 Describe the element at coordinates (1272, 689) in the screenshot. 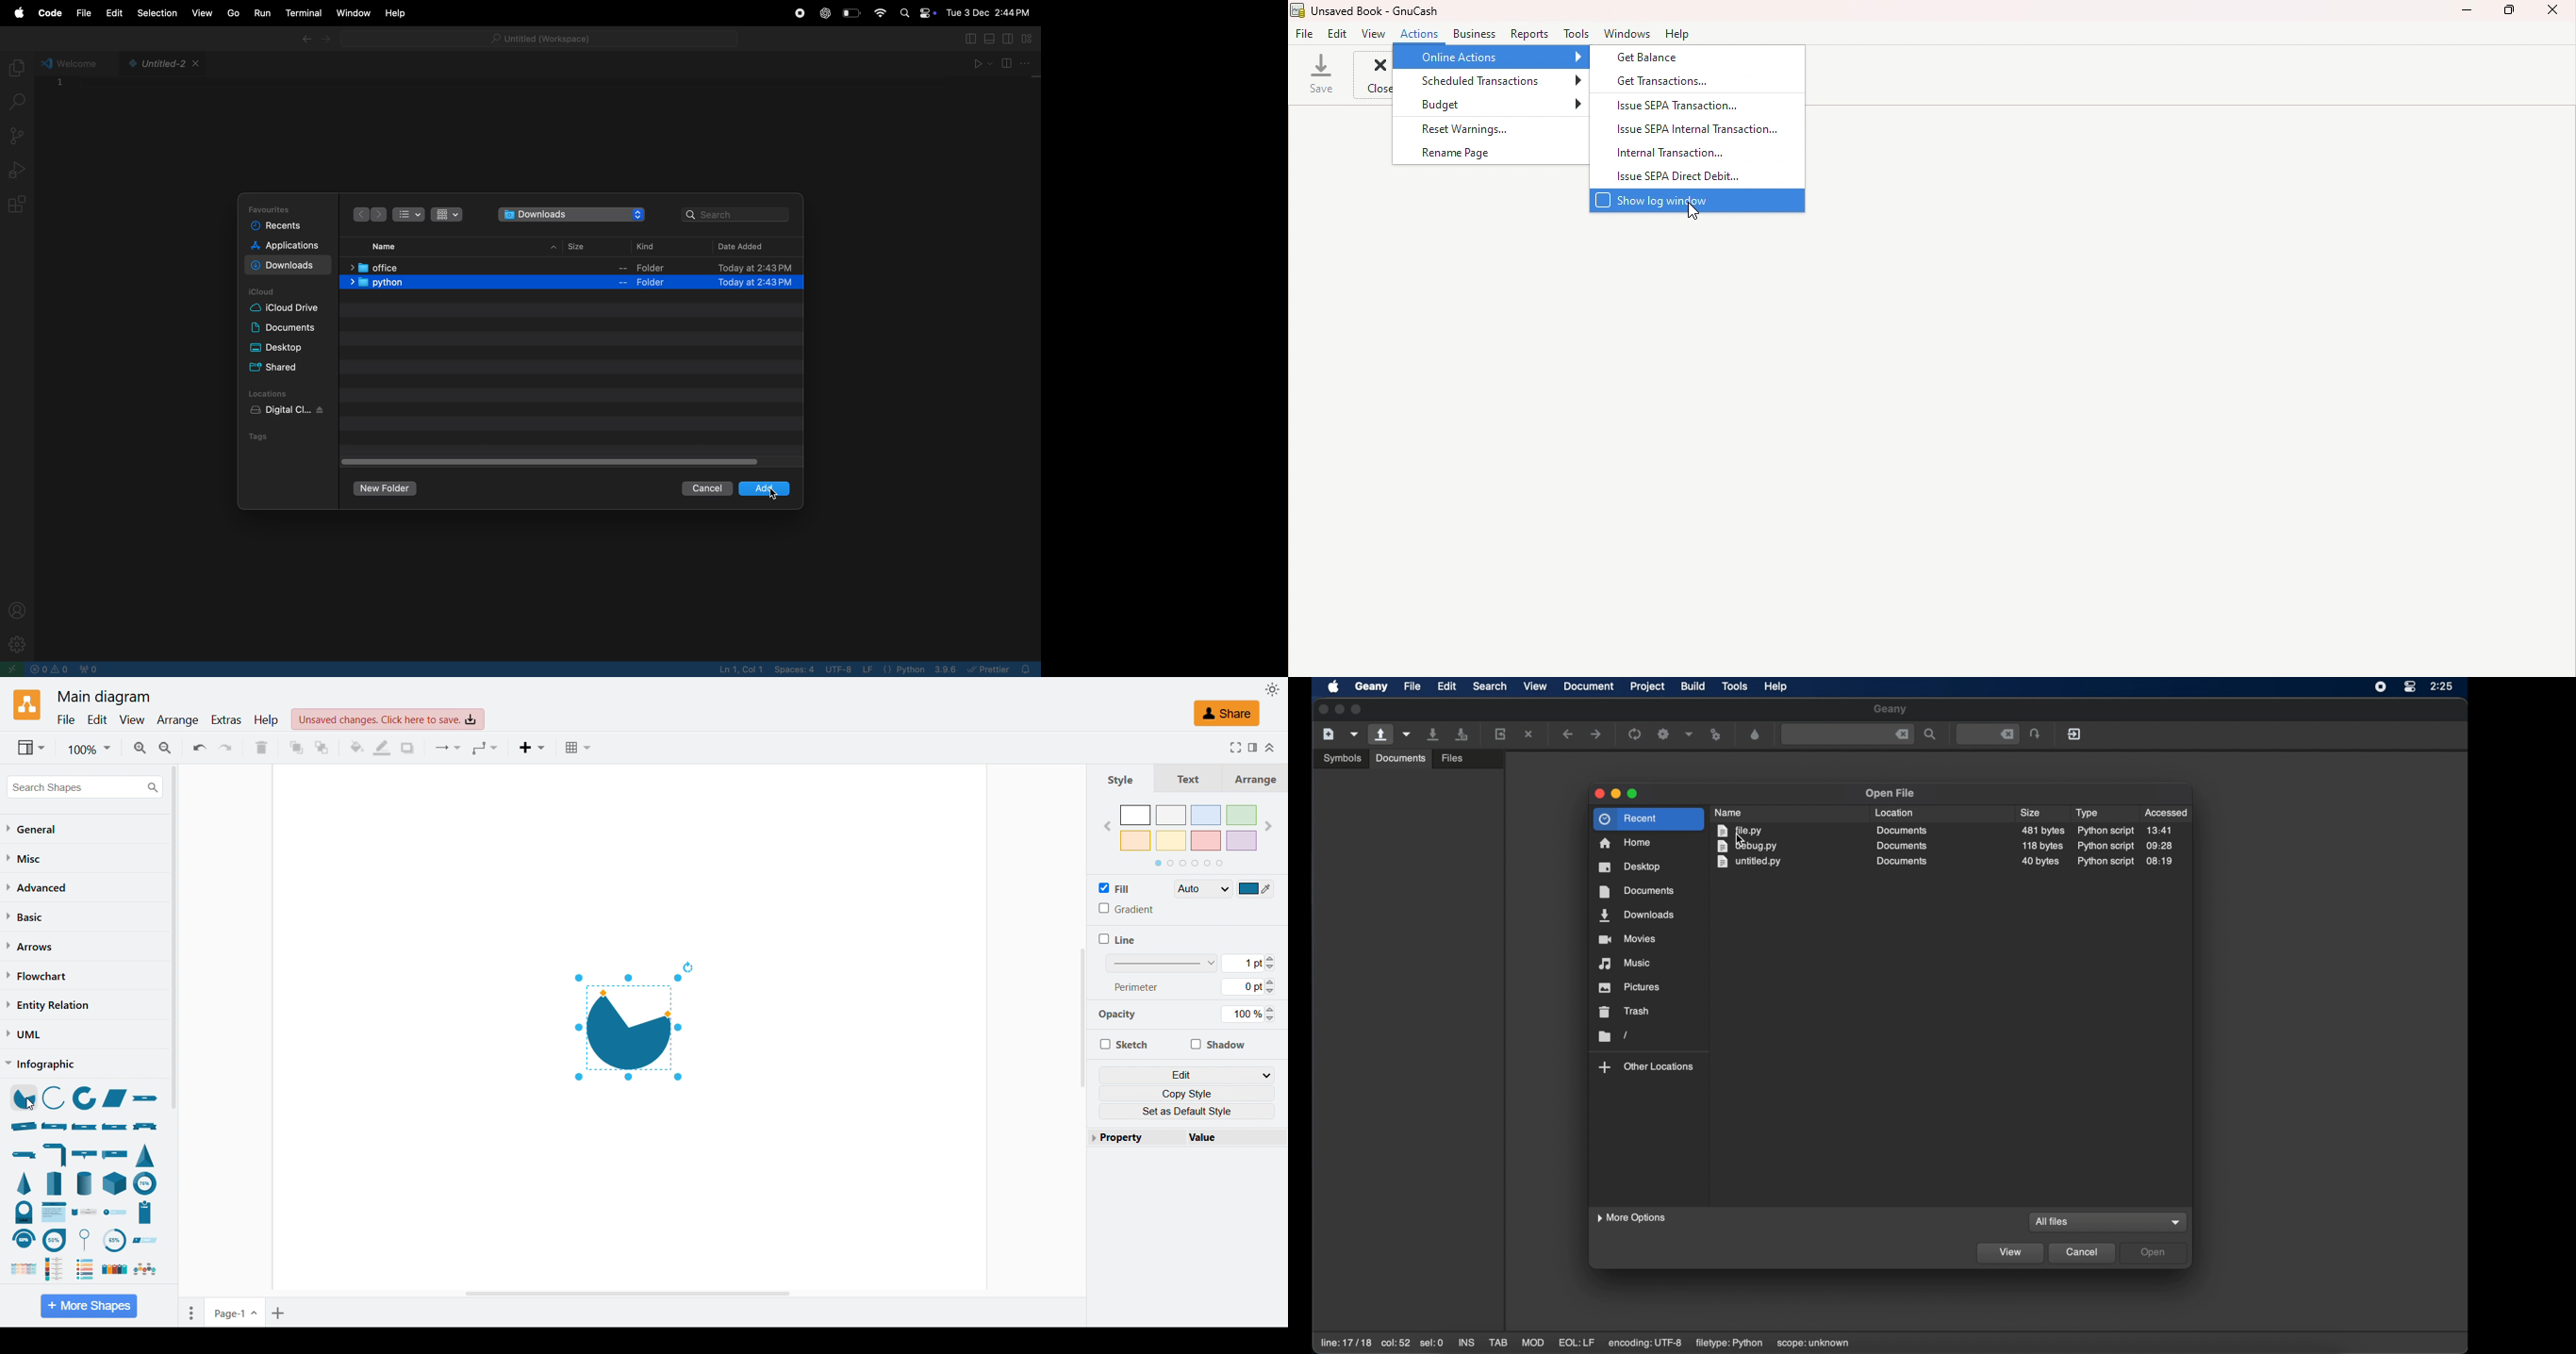

I see `Toggle theme ` at that location.